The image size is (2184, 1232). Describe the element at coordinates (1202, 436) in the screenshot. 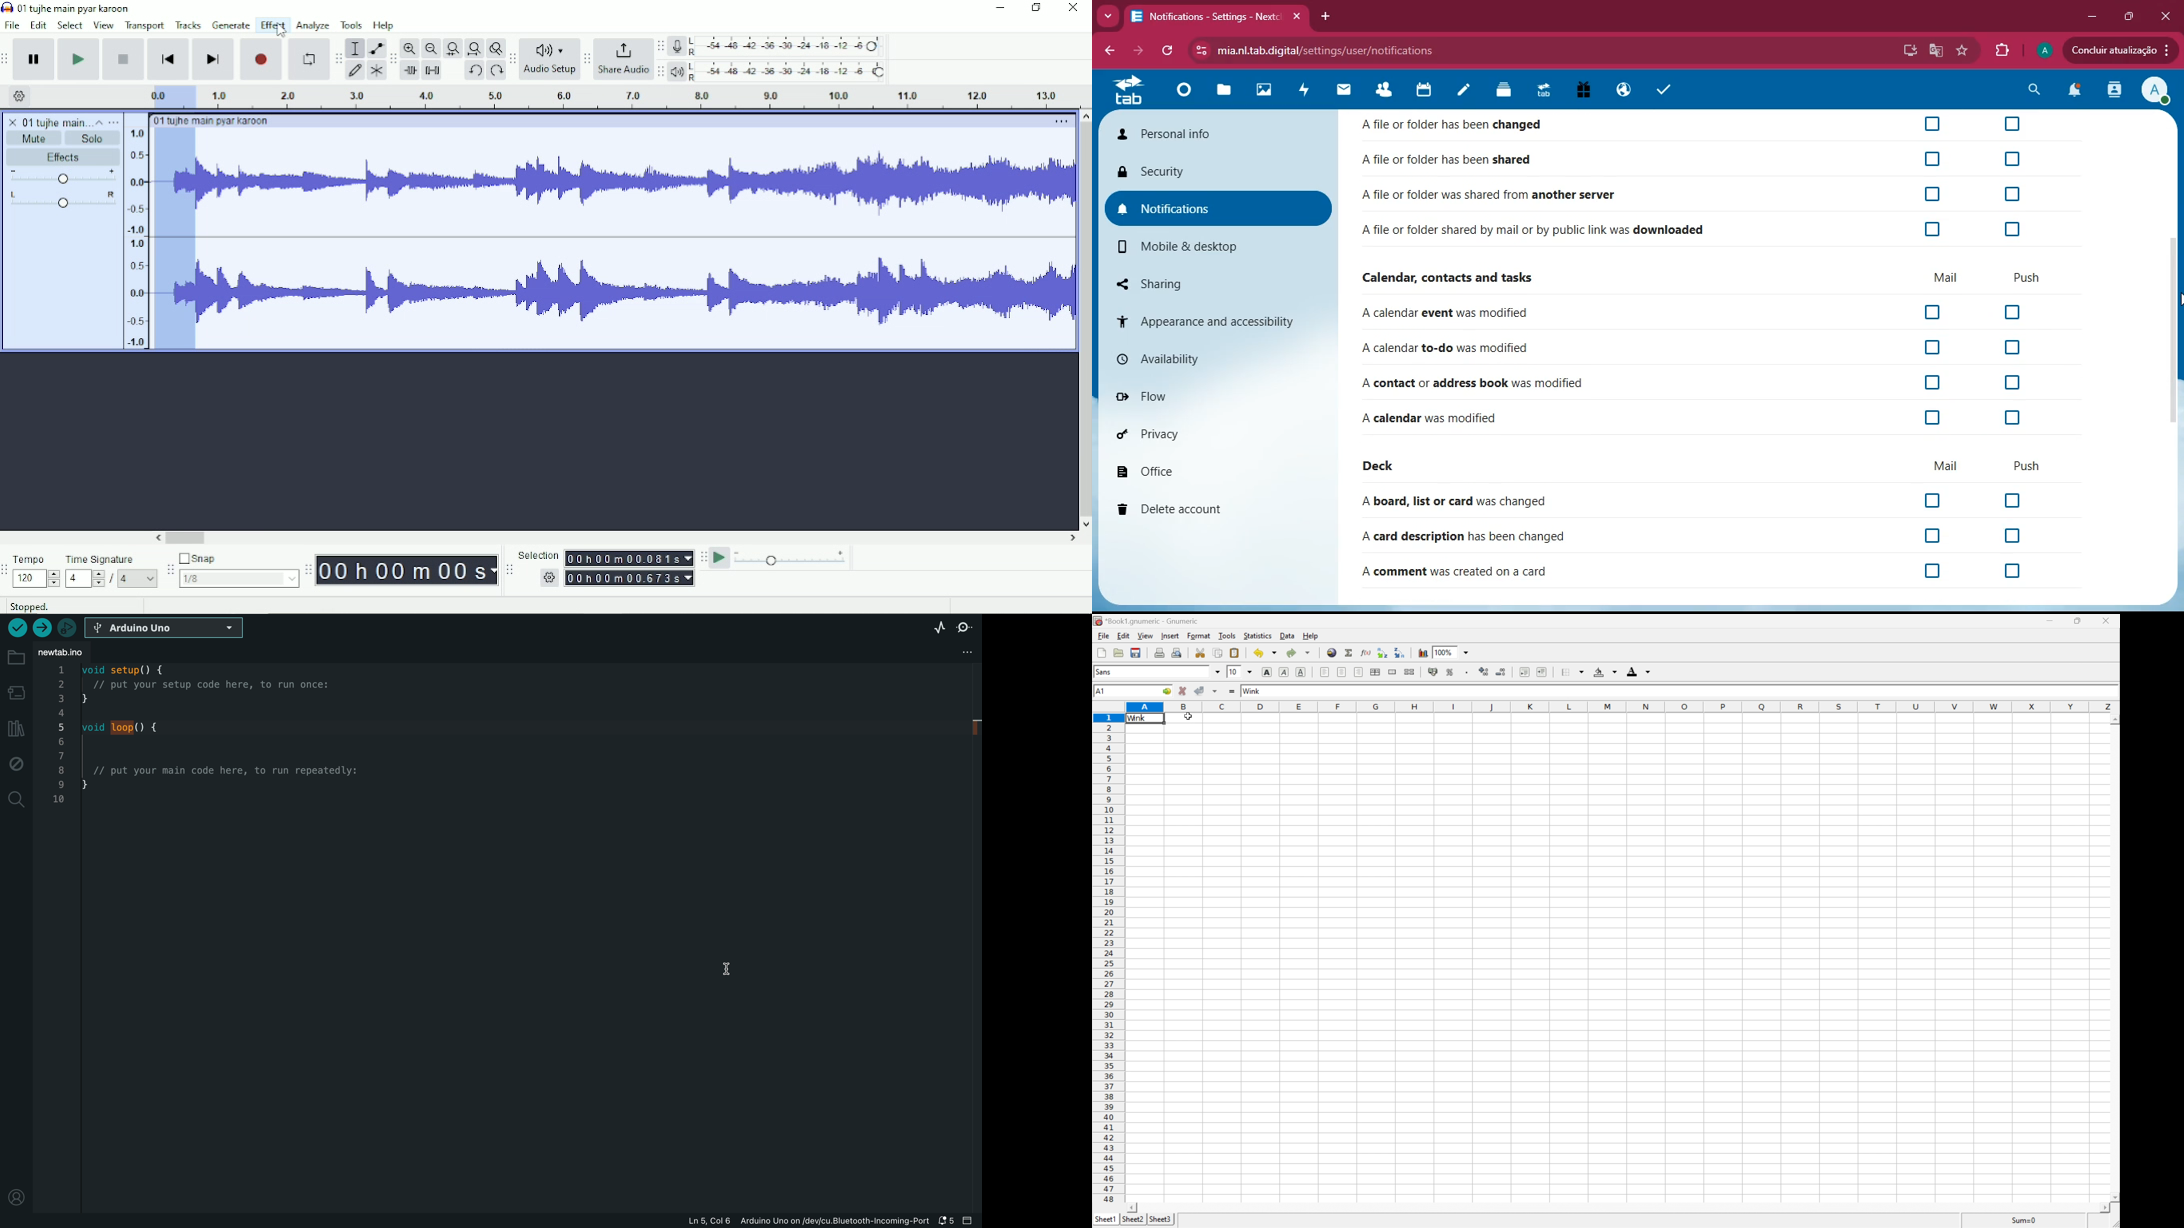

I see `privacy` at that location.